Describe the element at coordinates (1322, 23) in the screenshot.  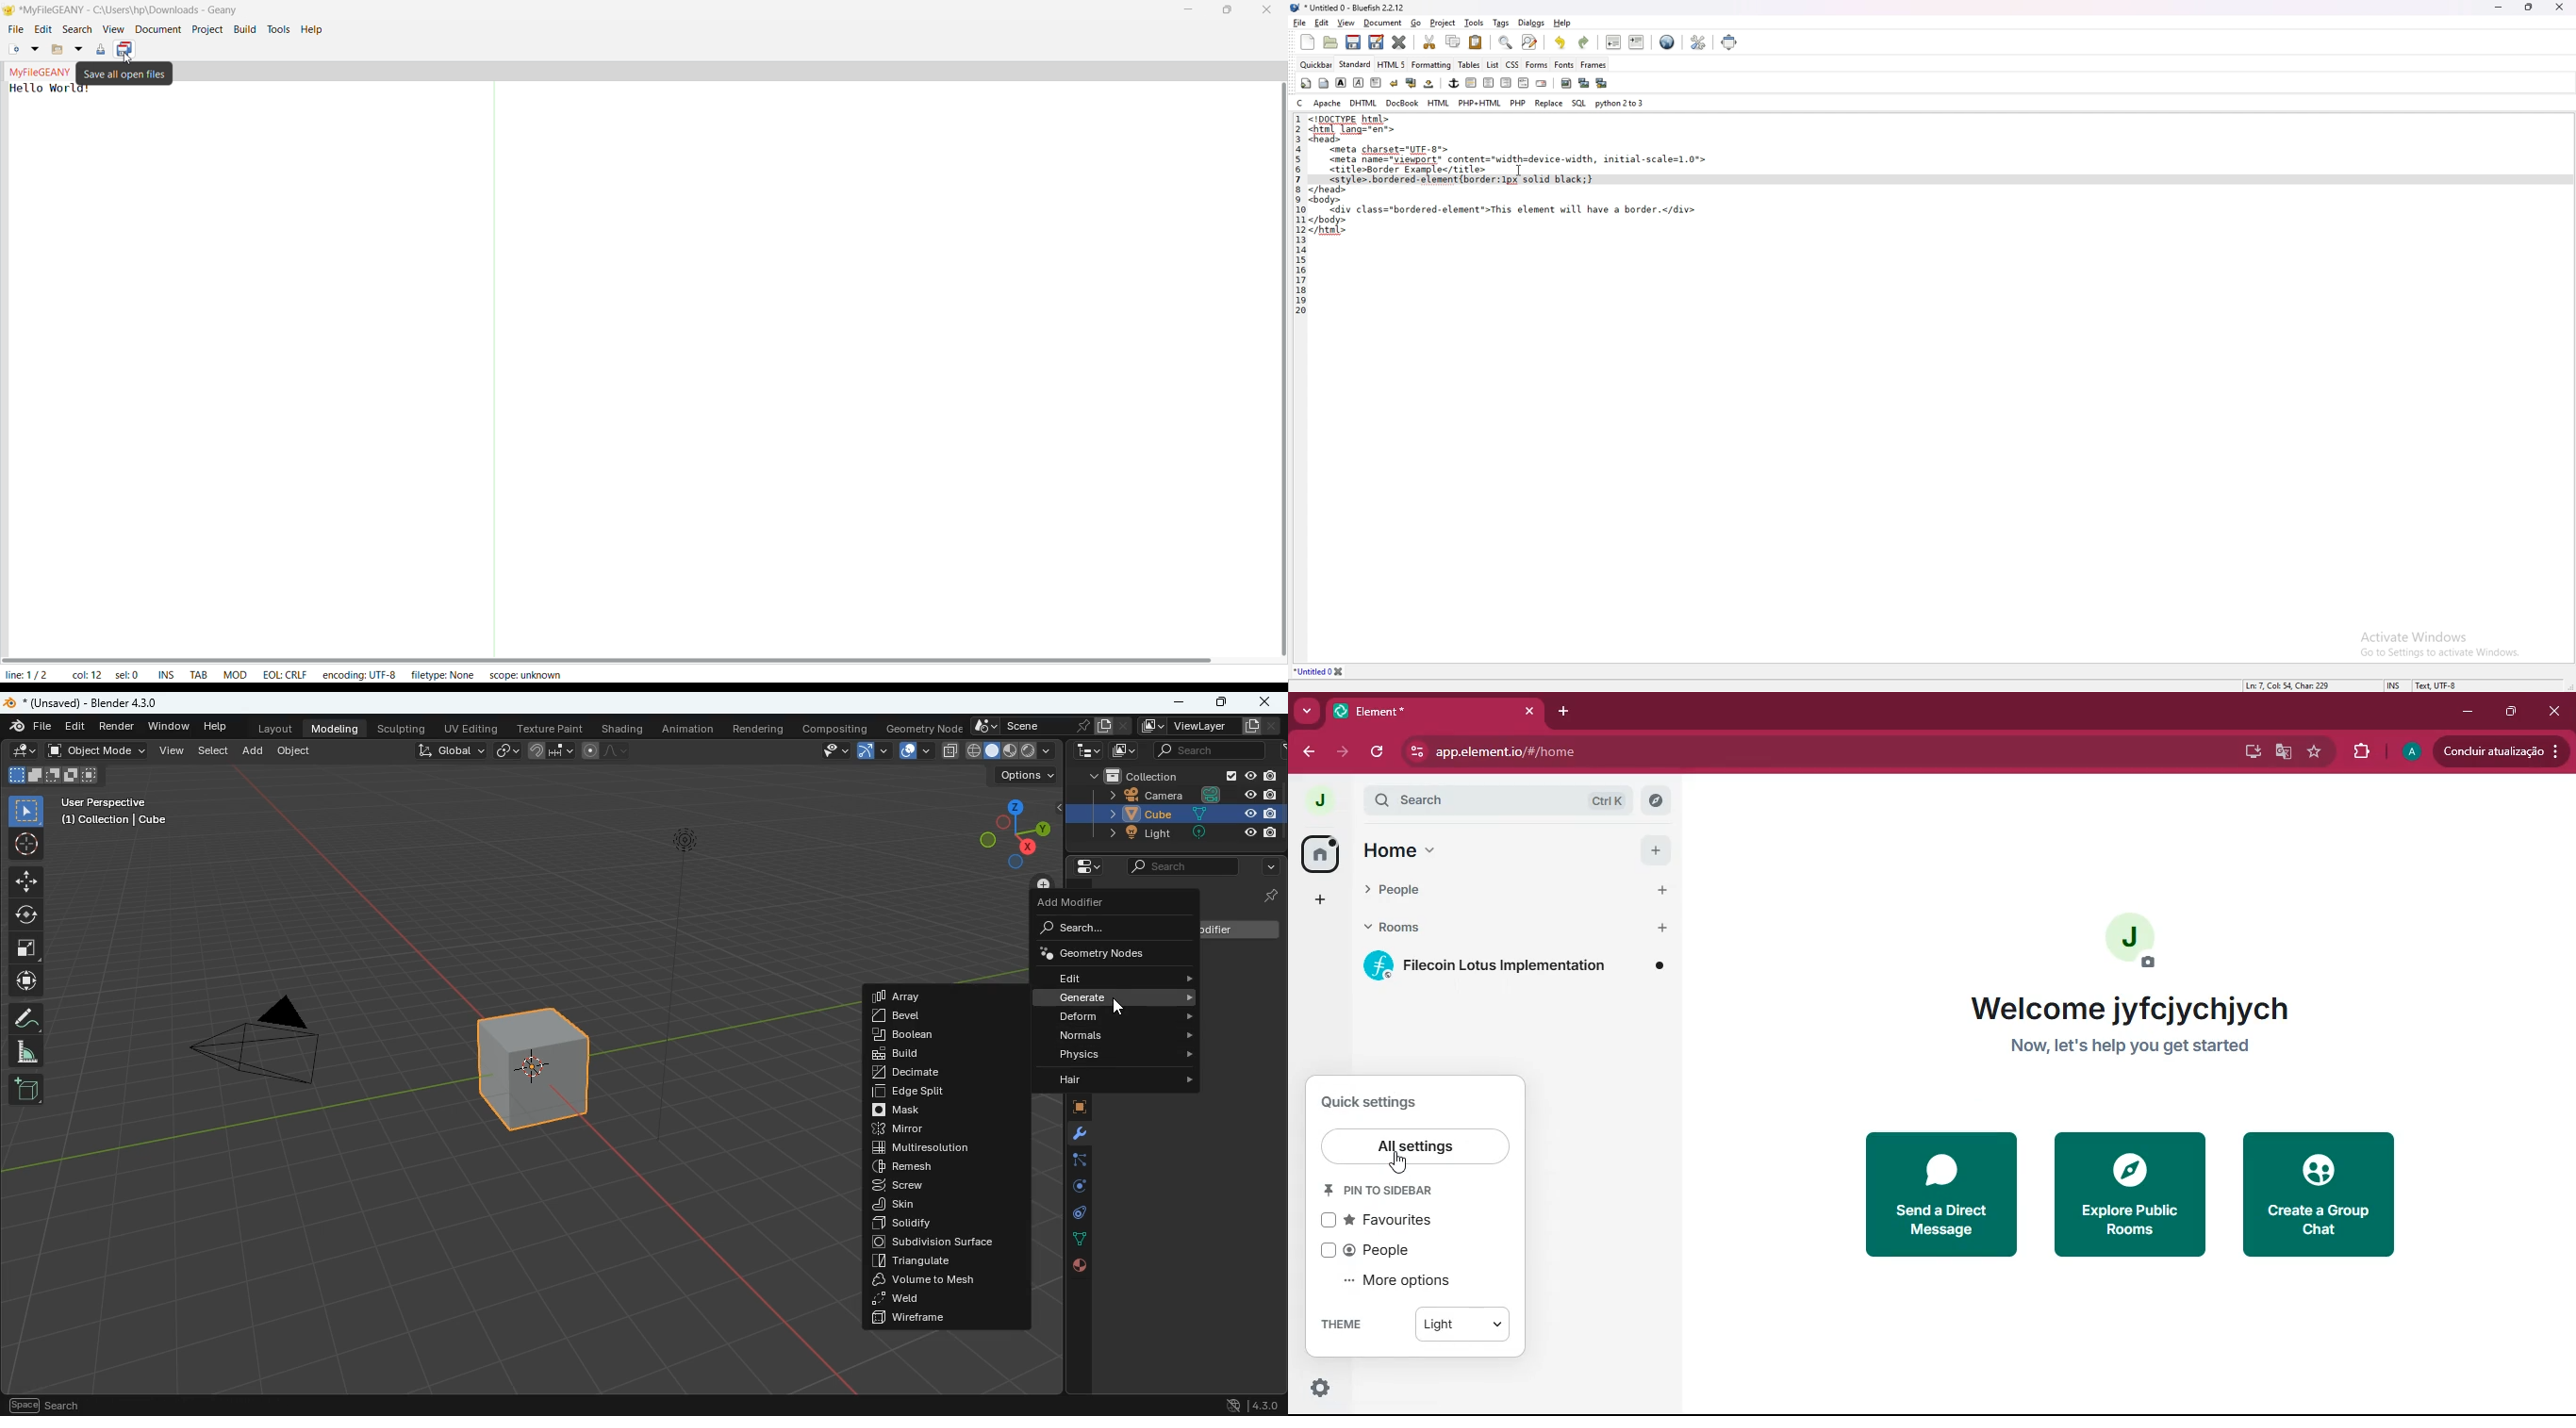
I see `edit` at that location.